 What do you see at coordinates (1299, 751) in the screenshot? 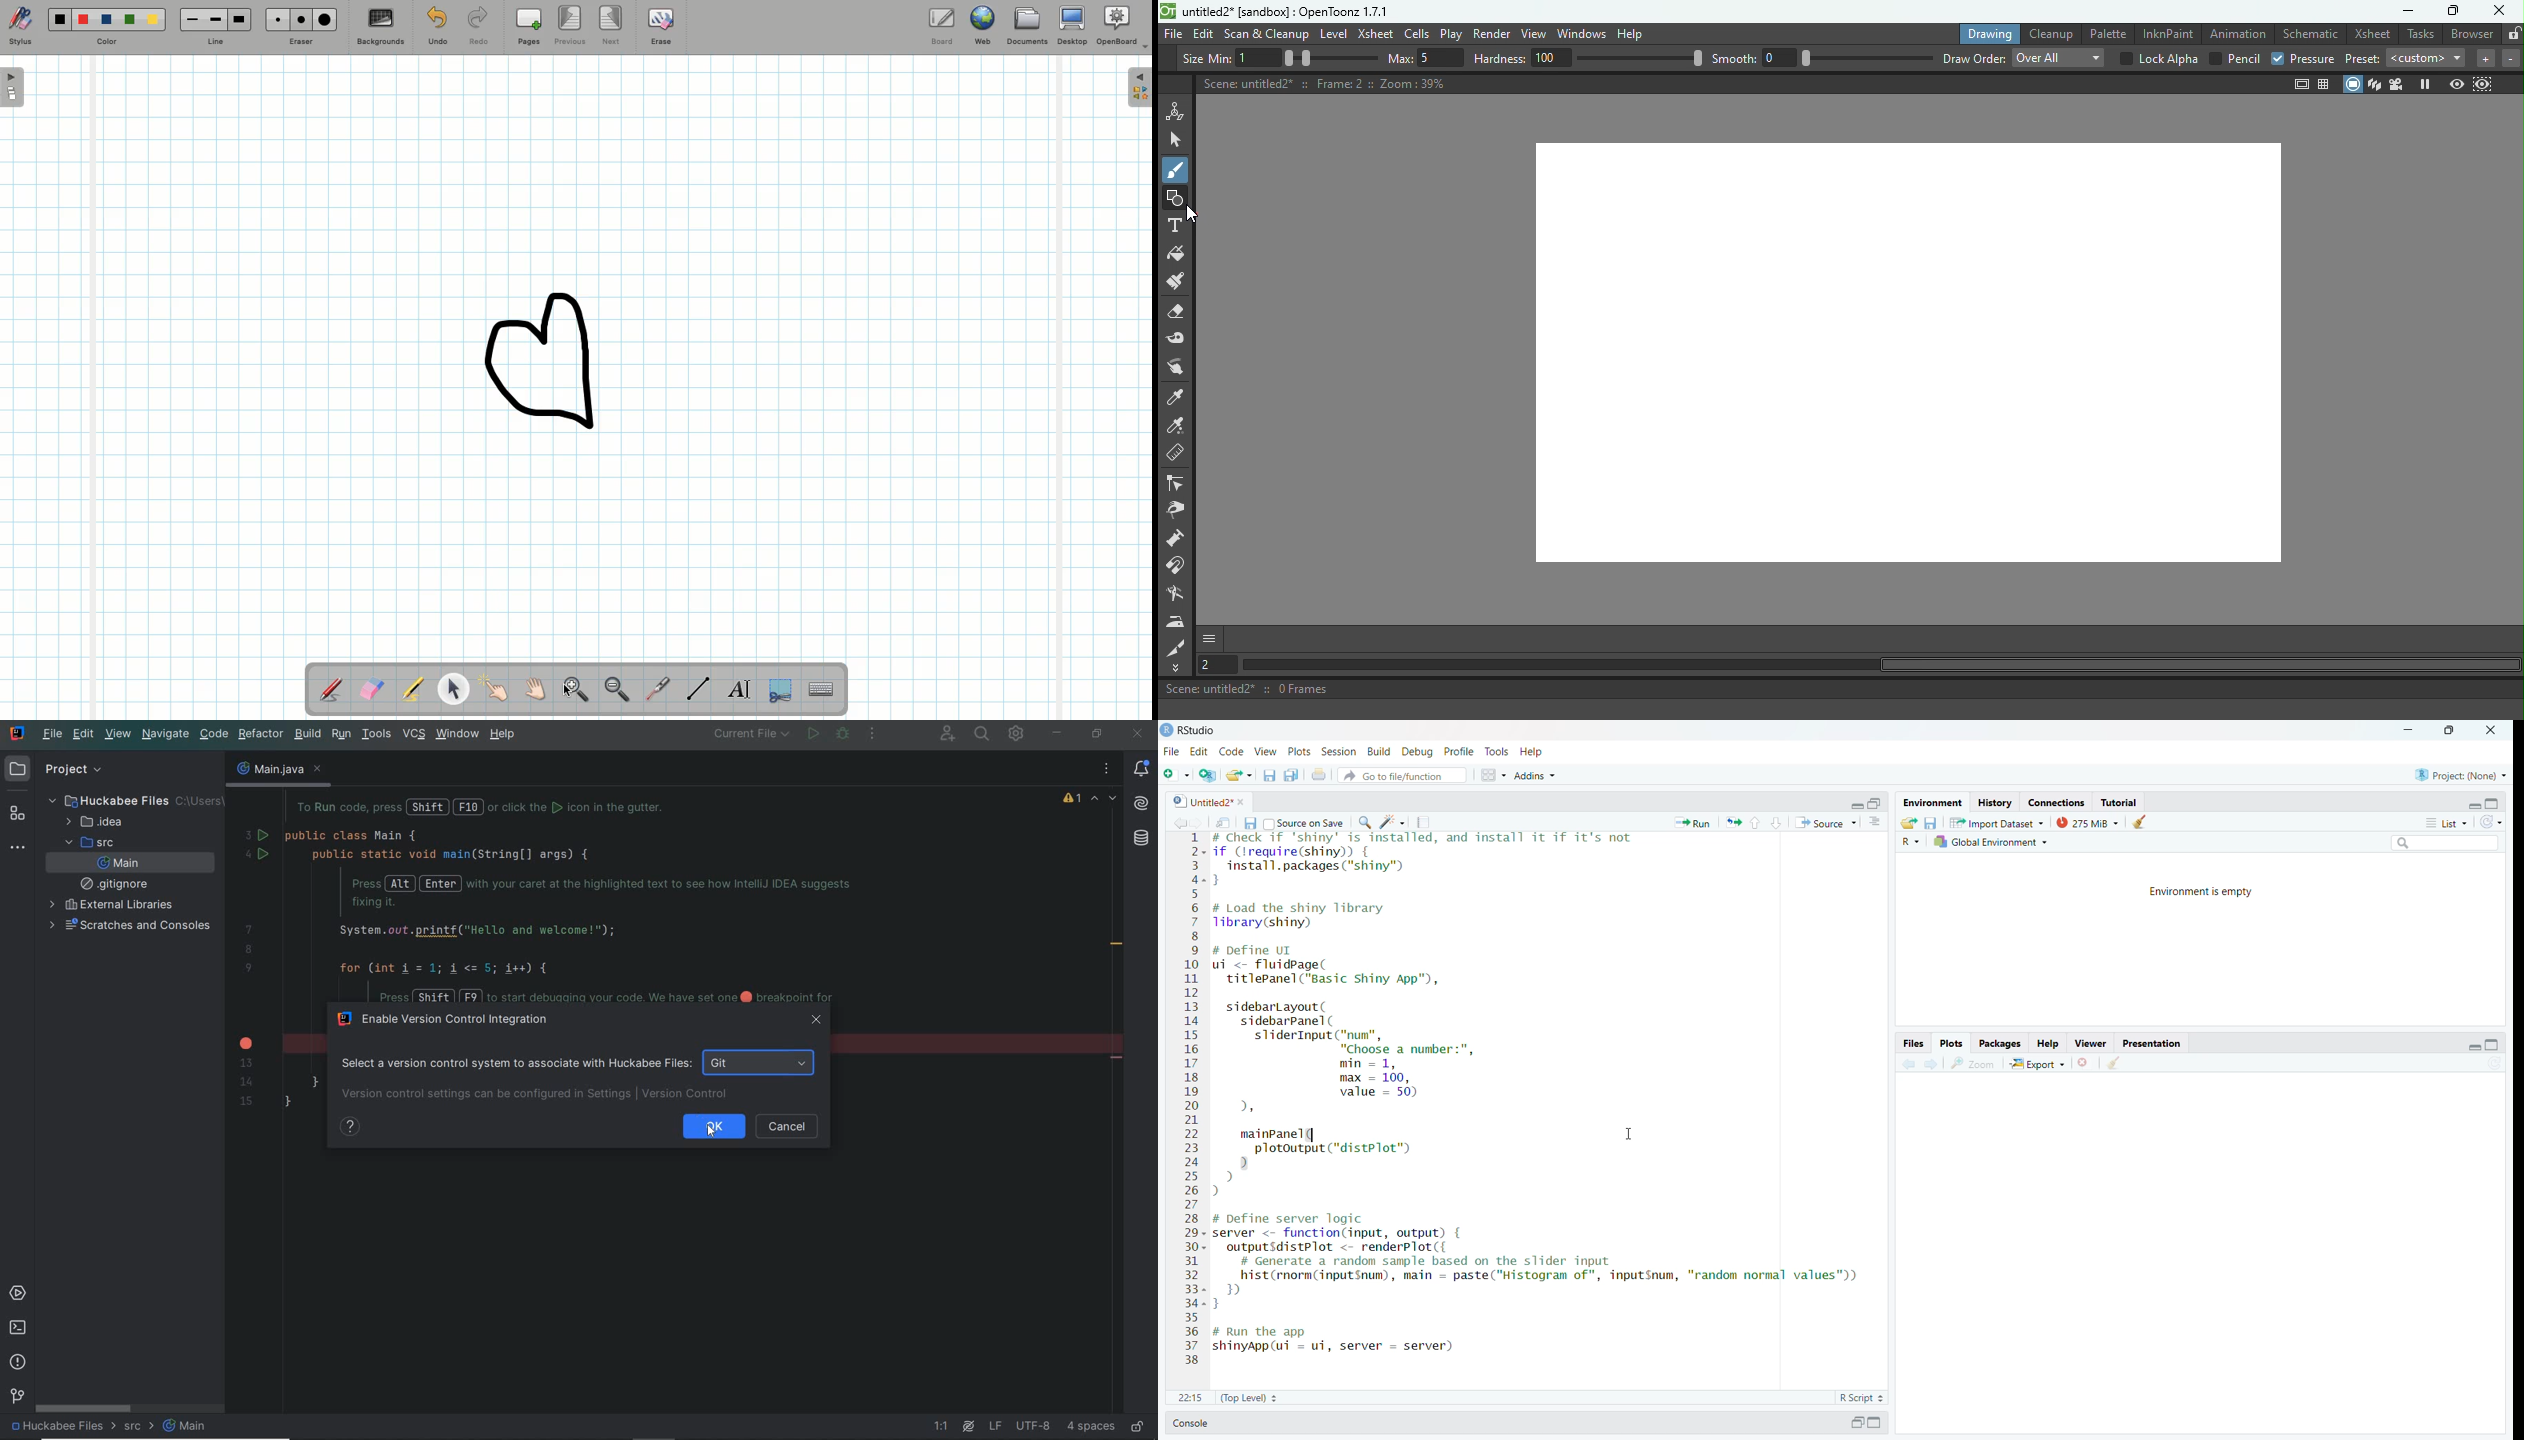
I see `Plots` at bounding box center [1299, 751].